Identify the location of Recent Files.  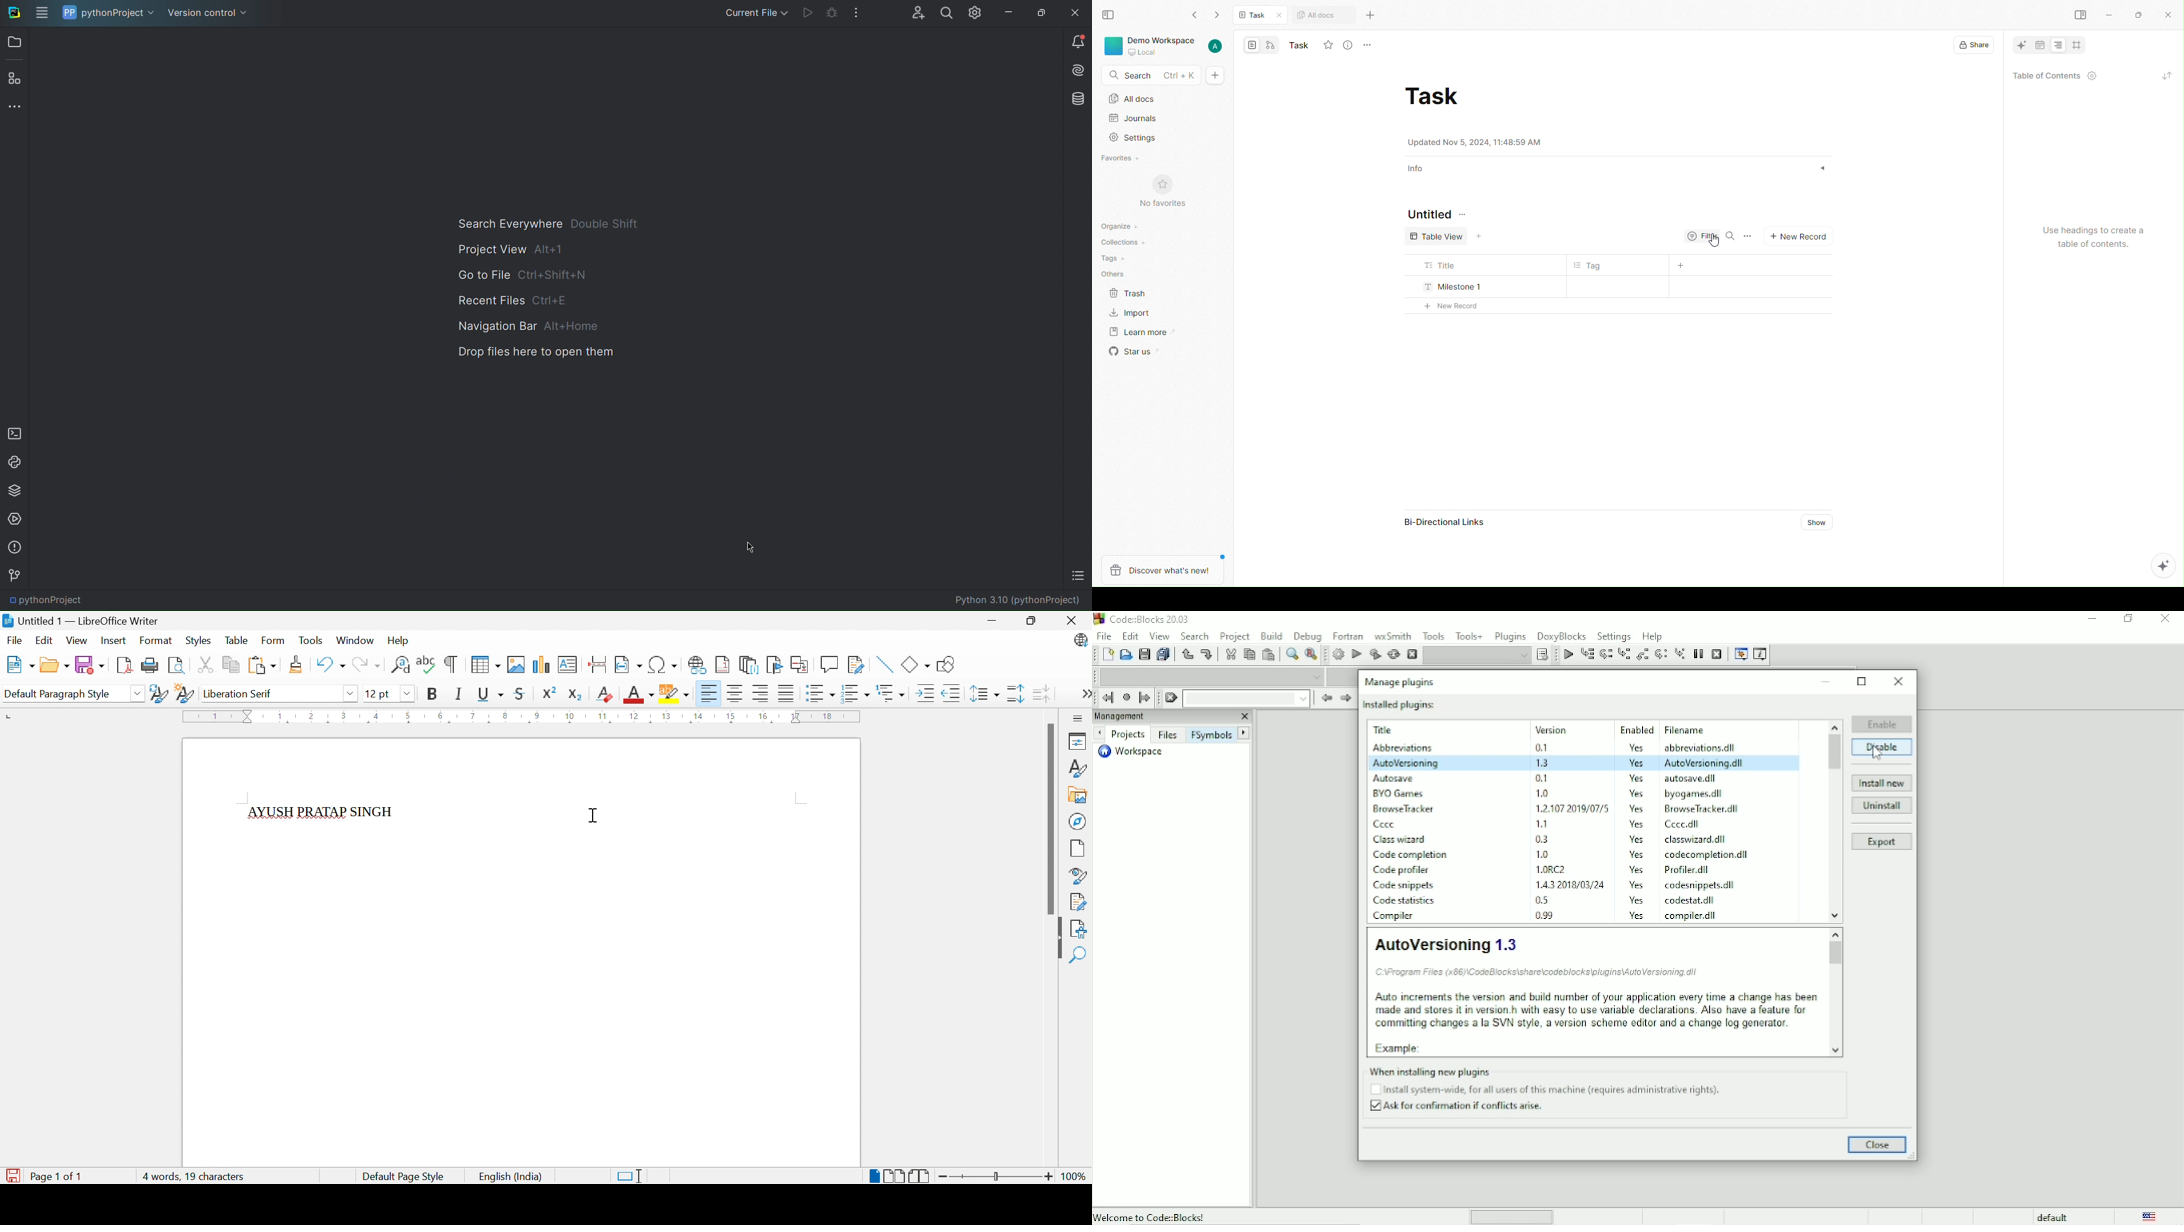
(511, 301).